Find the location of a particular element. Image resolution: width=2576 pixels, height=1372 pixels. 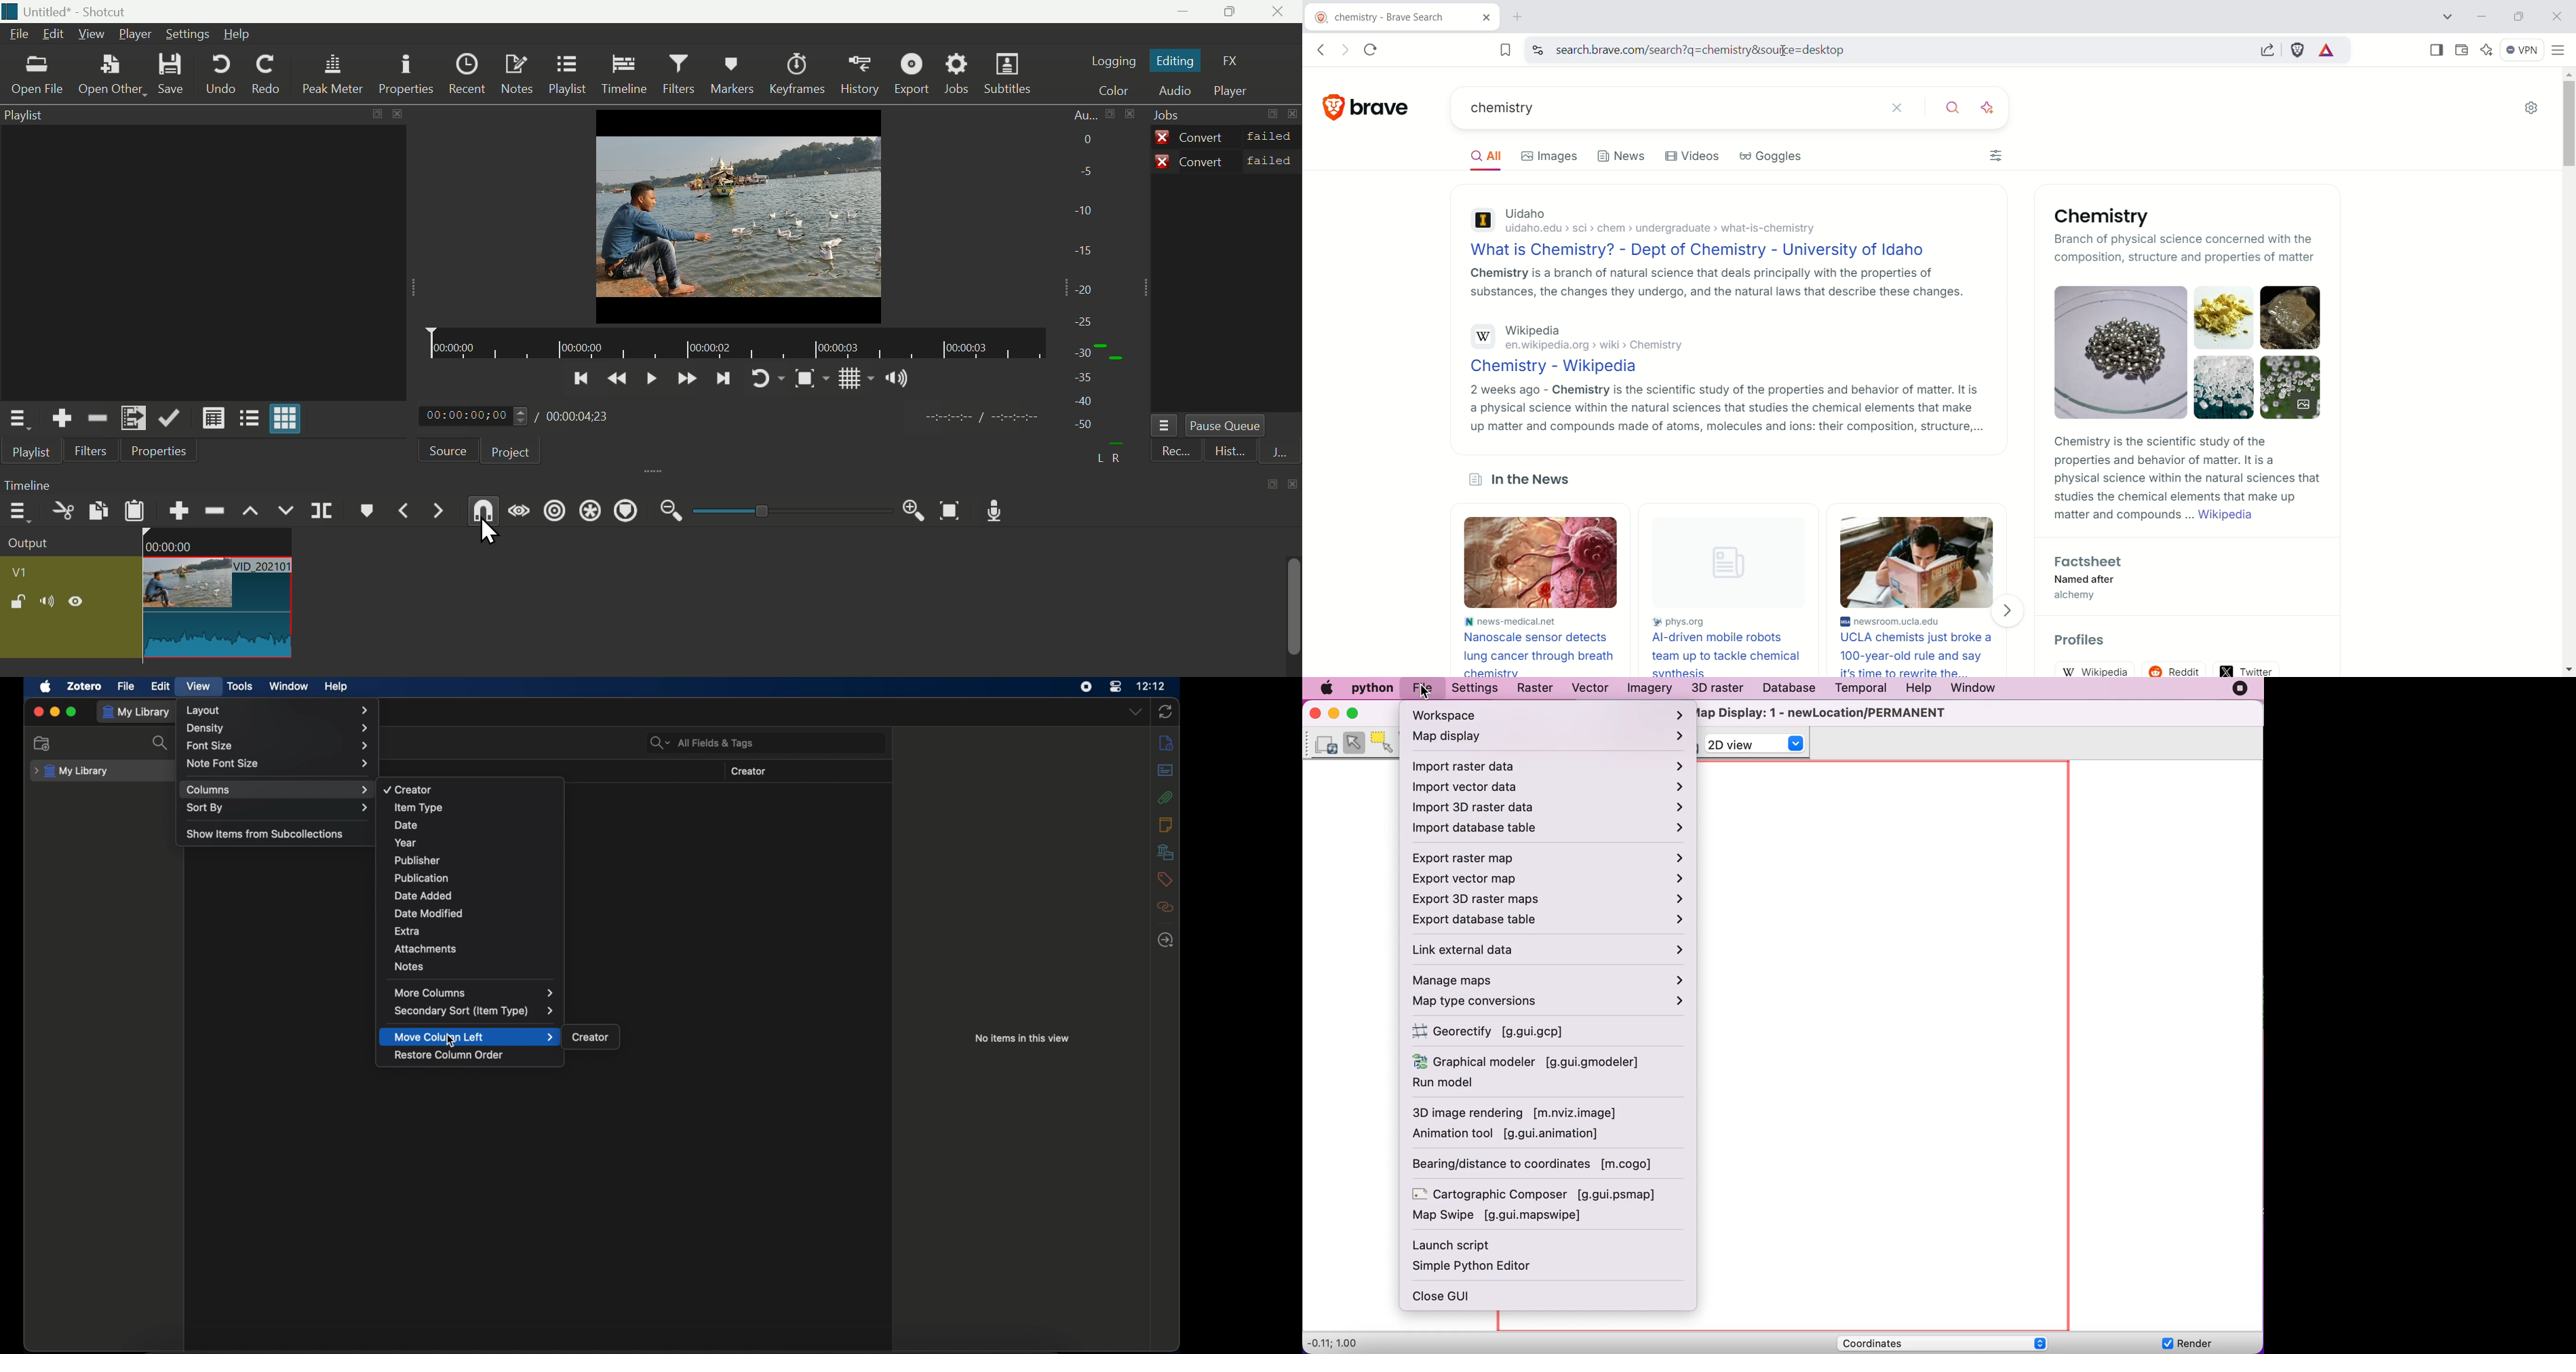

tools is located at coordinates (240, 687).